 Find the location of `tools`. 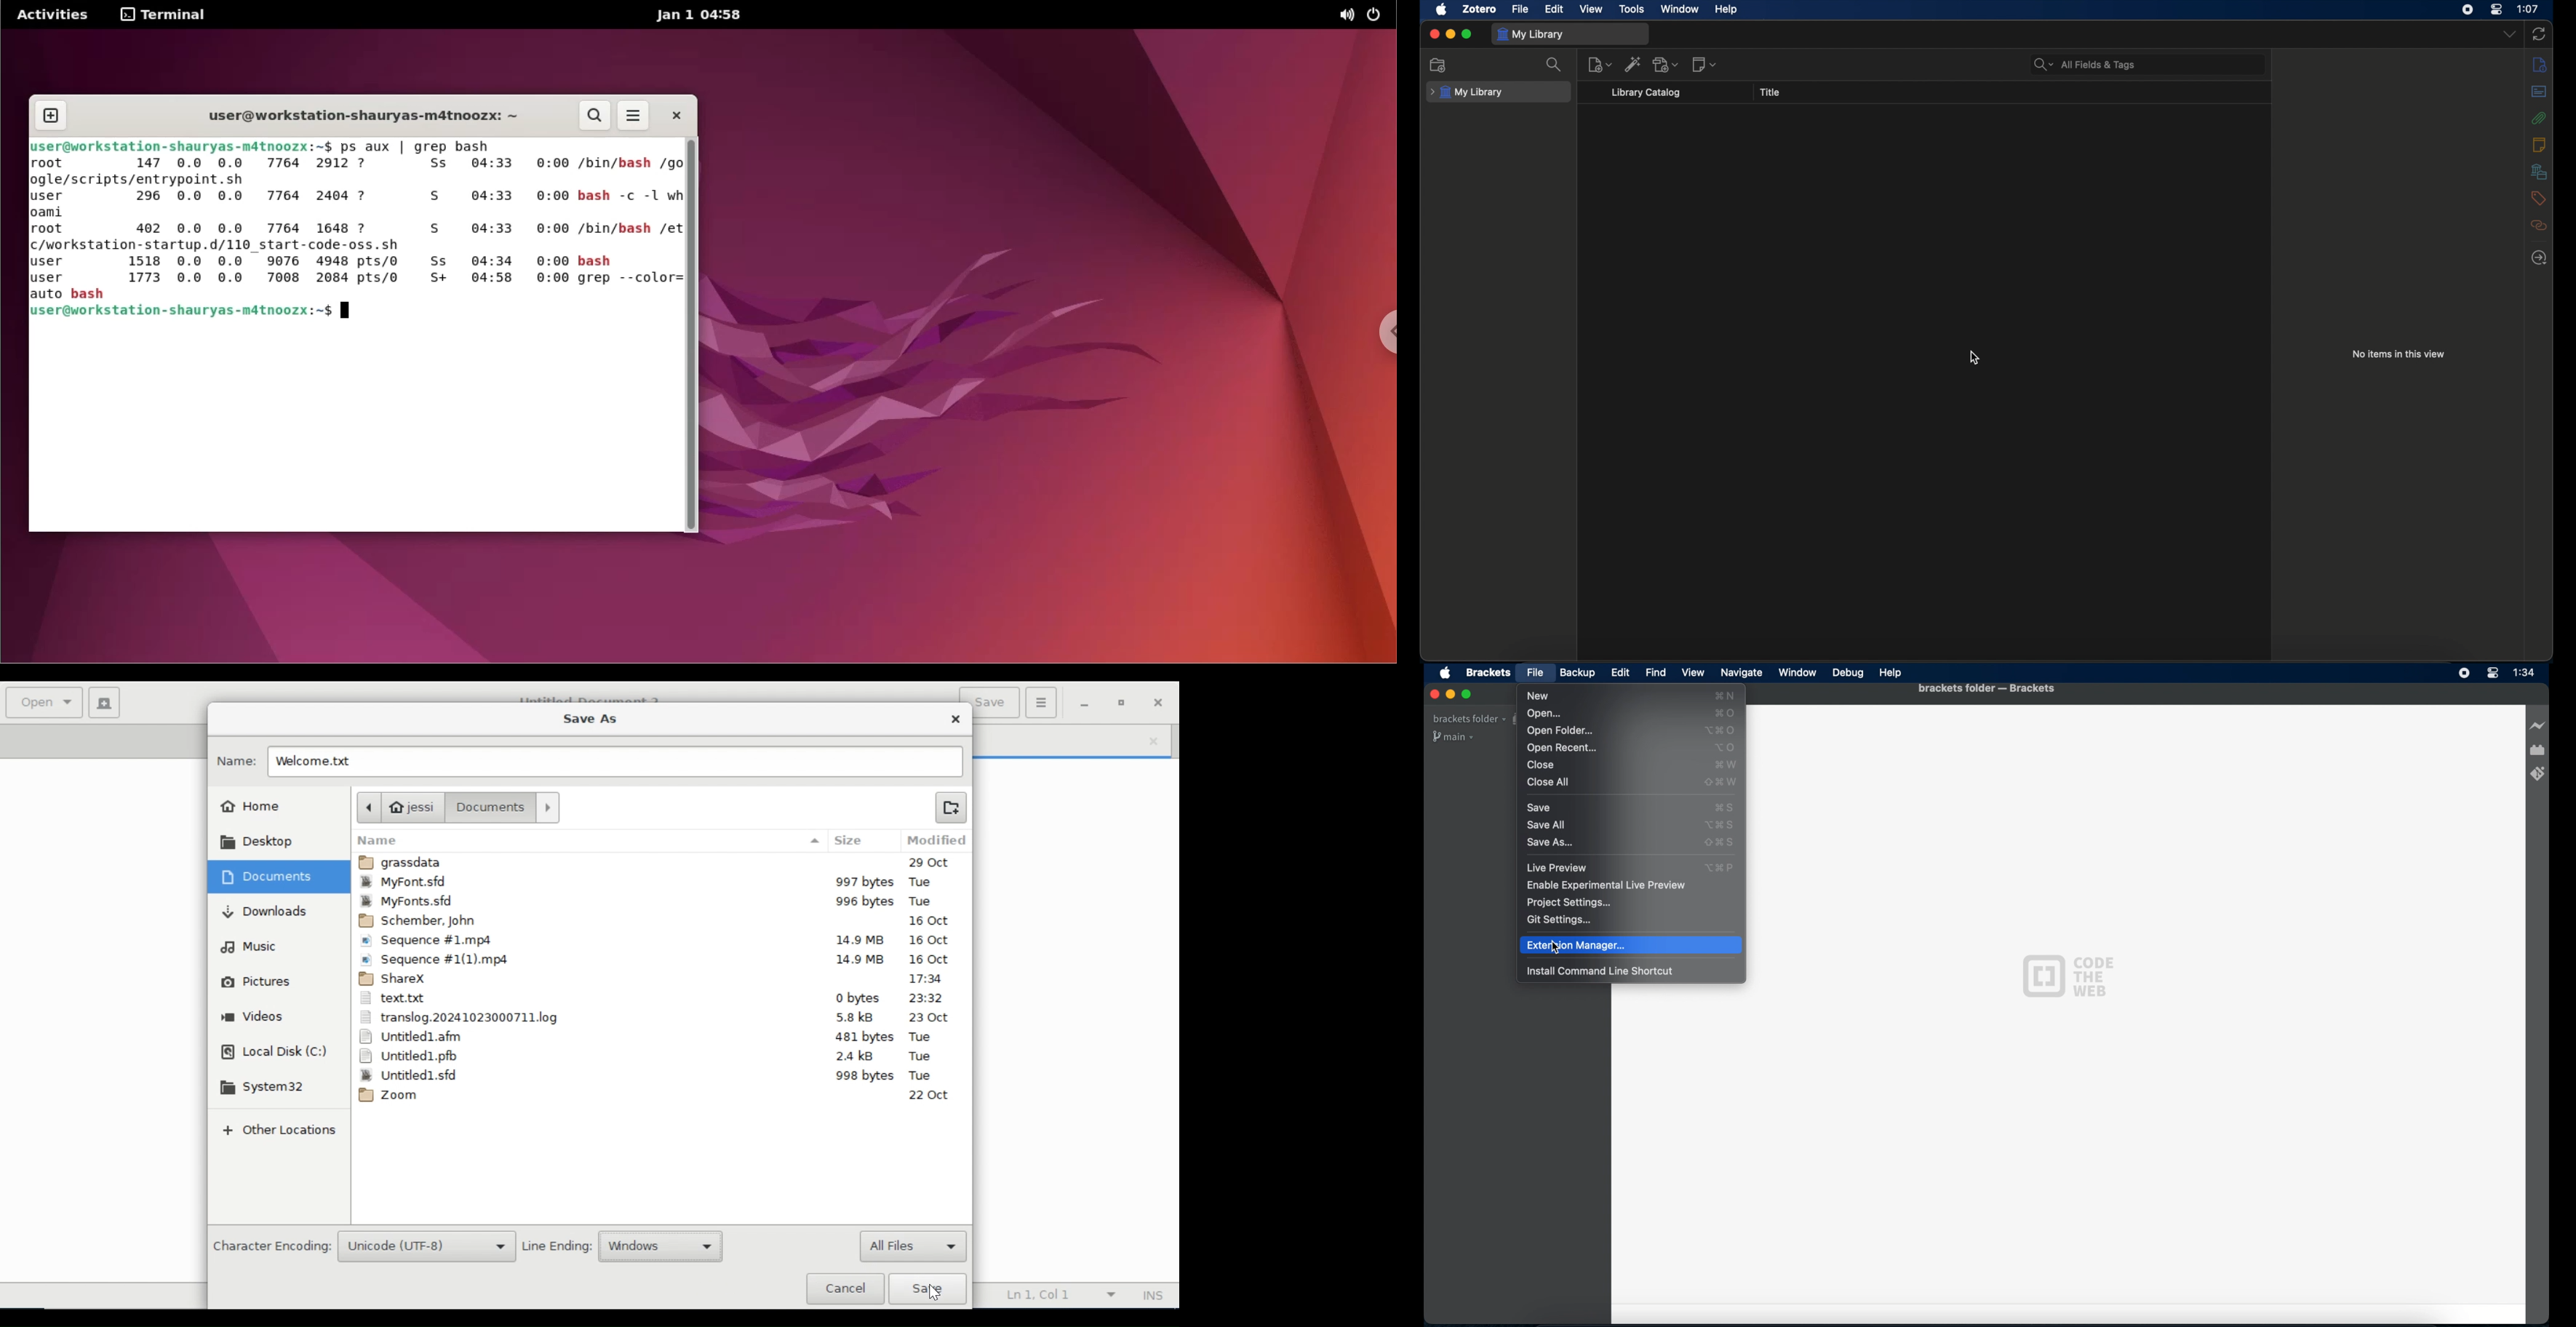

tools is located at coordinates (1632, 9).